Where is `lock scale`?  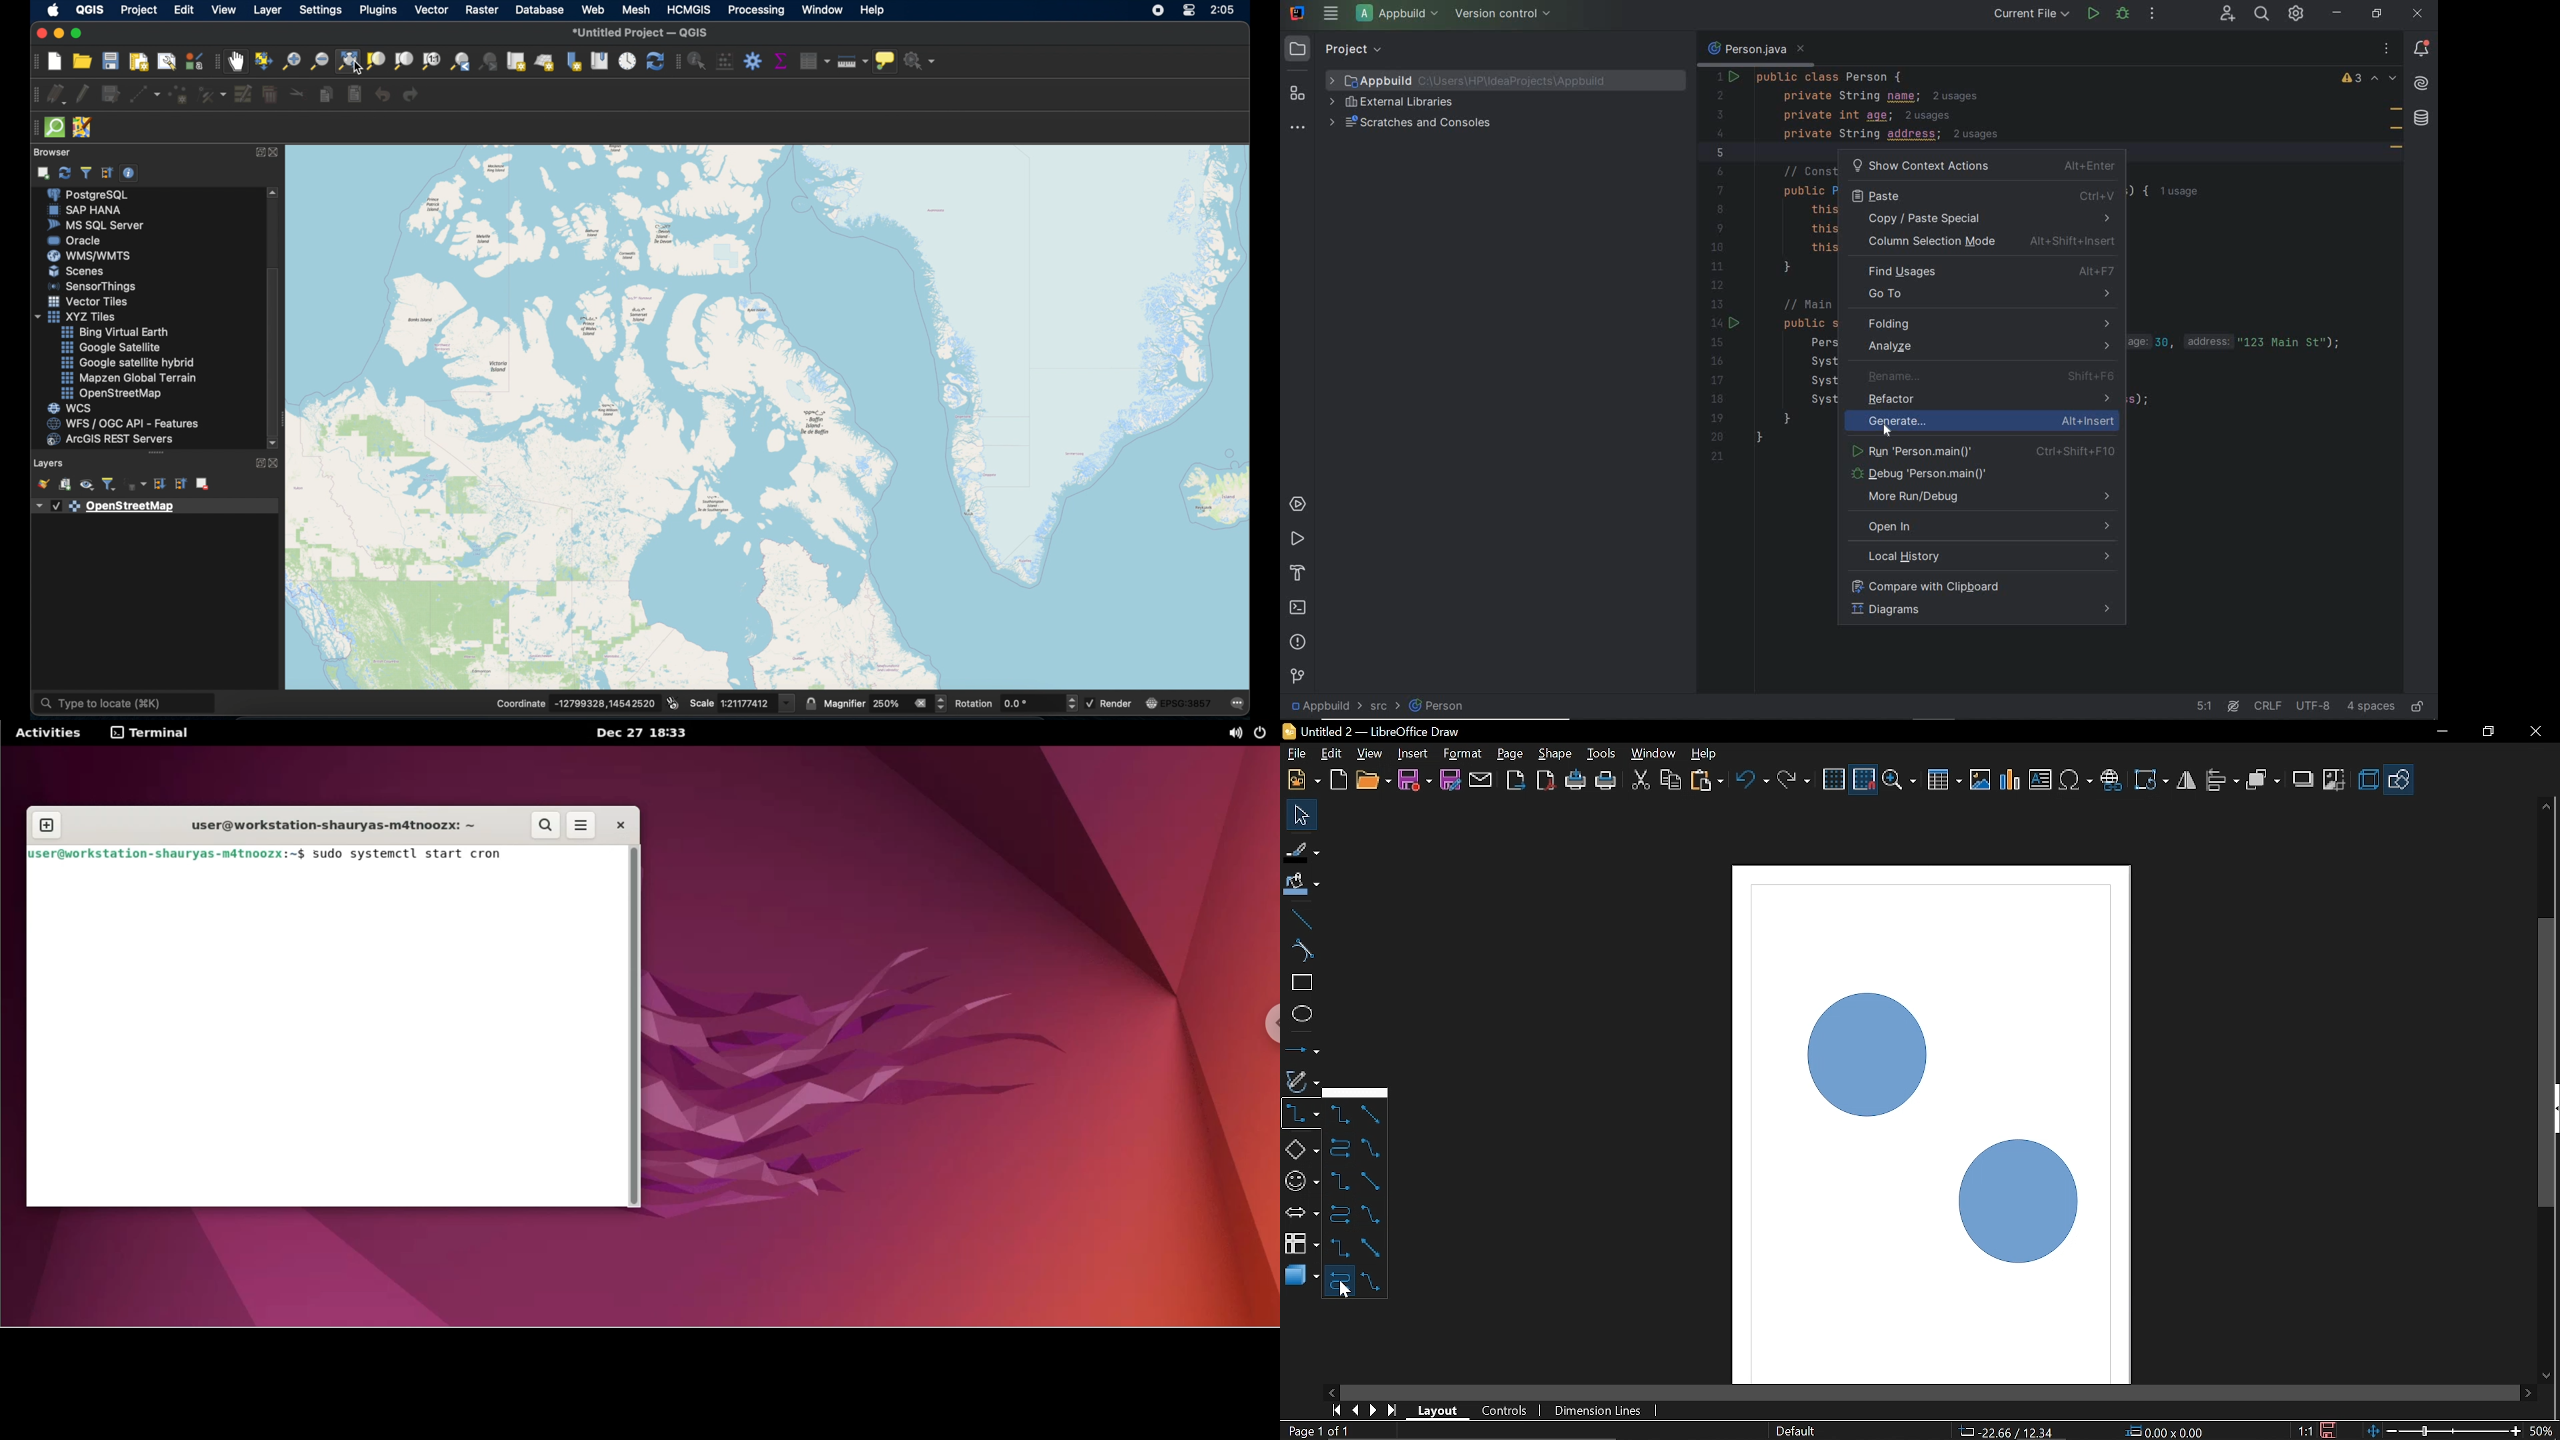 lock scale is located at coordinates (811, 703).